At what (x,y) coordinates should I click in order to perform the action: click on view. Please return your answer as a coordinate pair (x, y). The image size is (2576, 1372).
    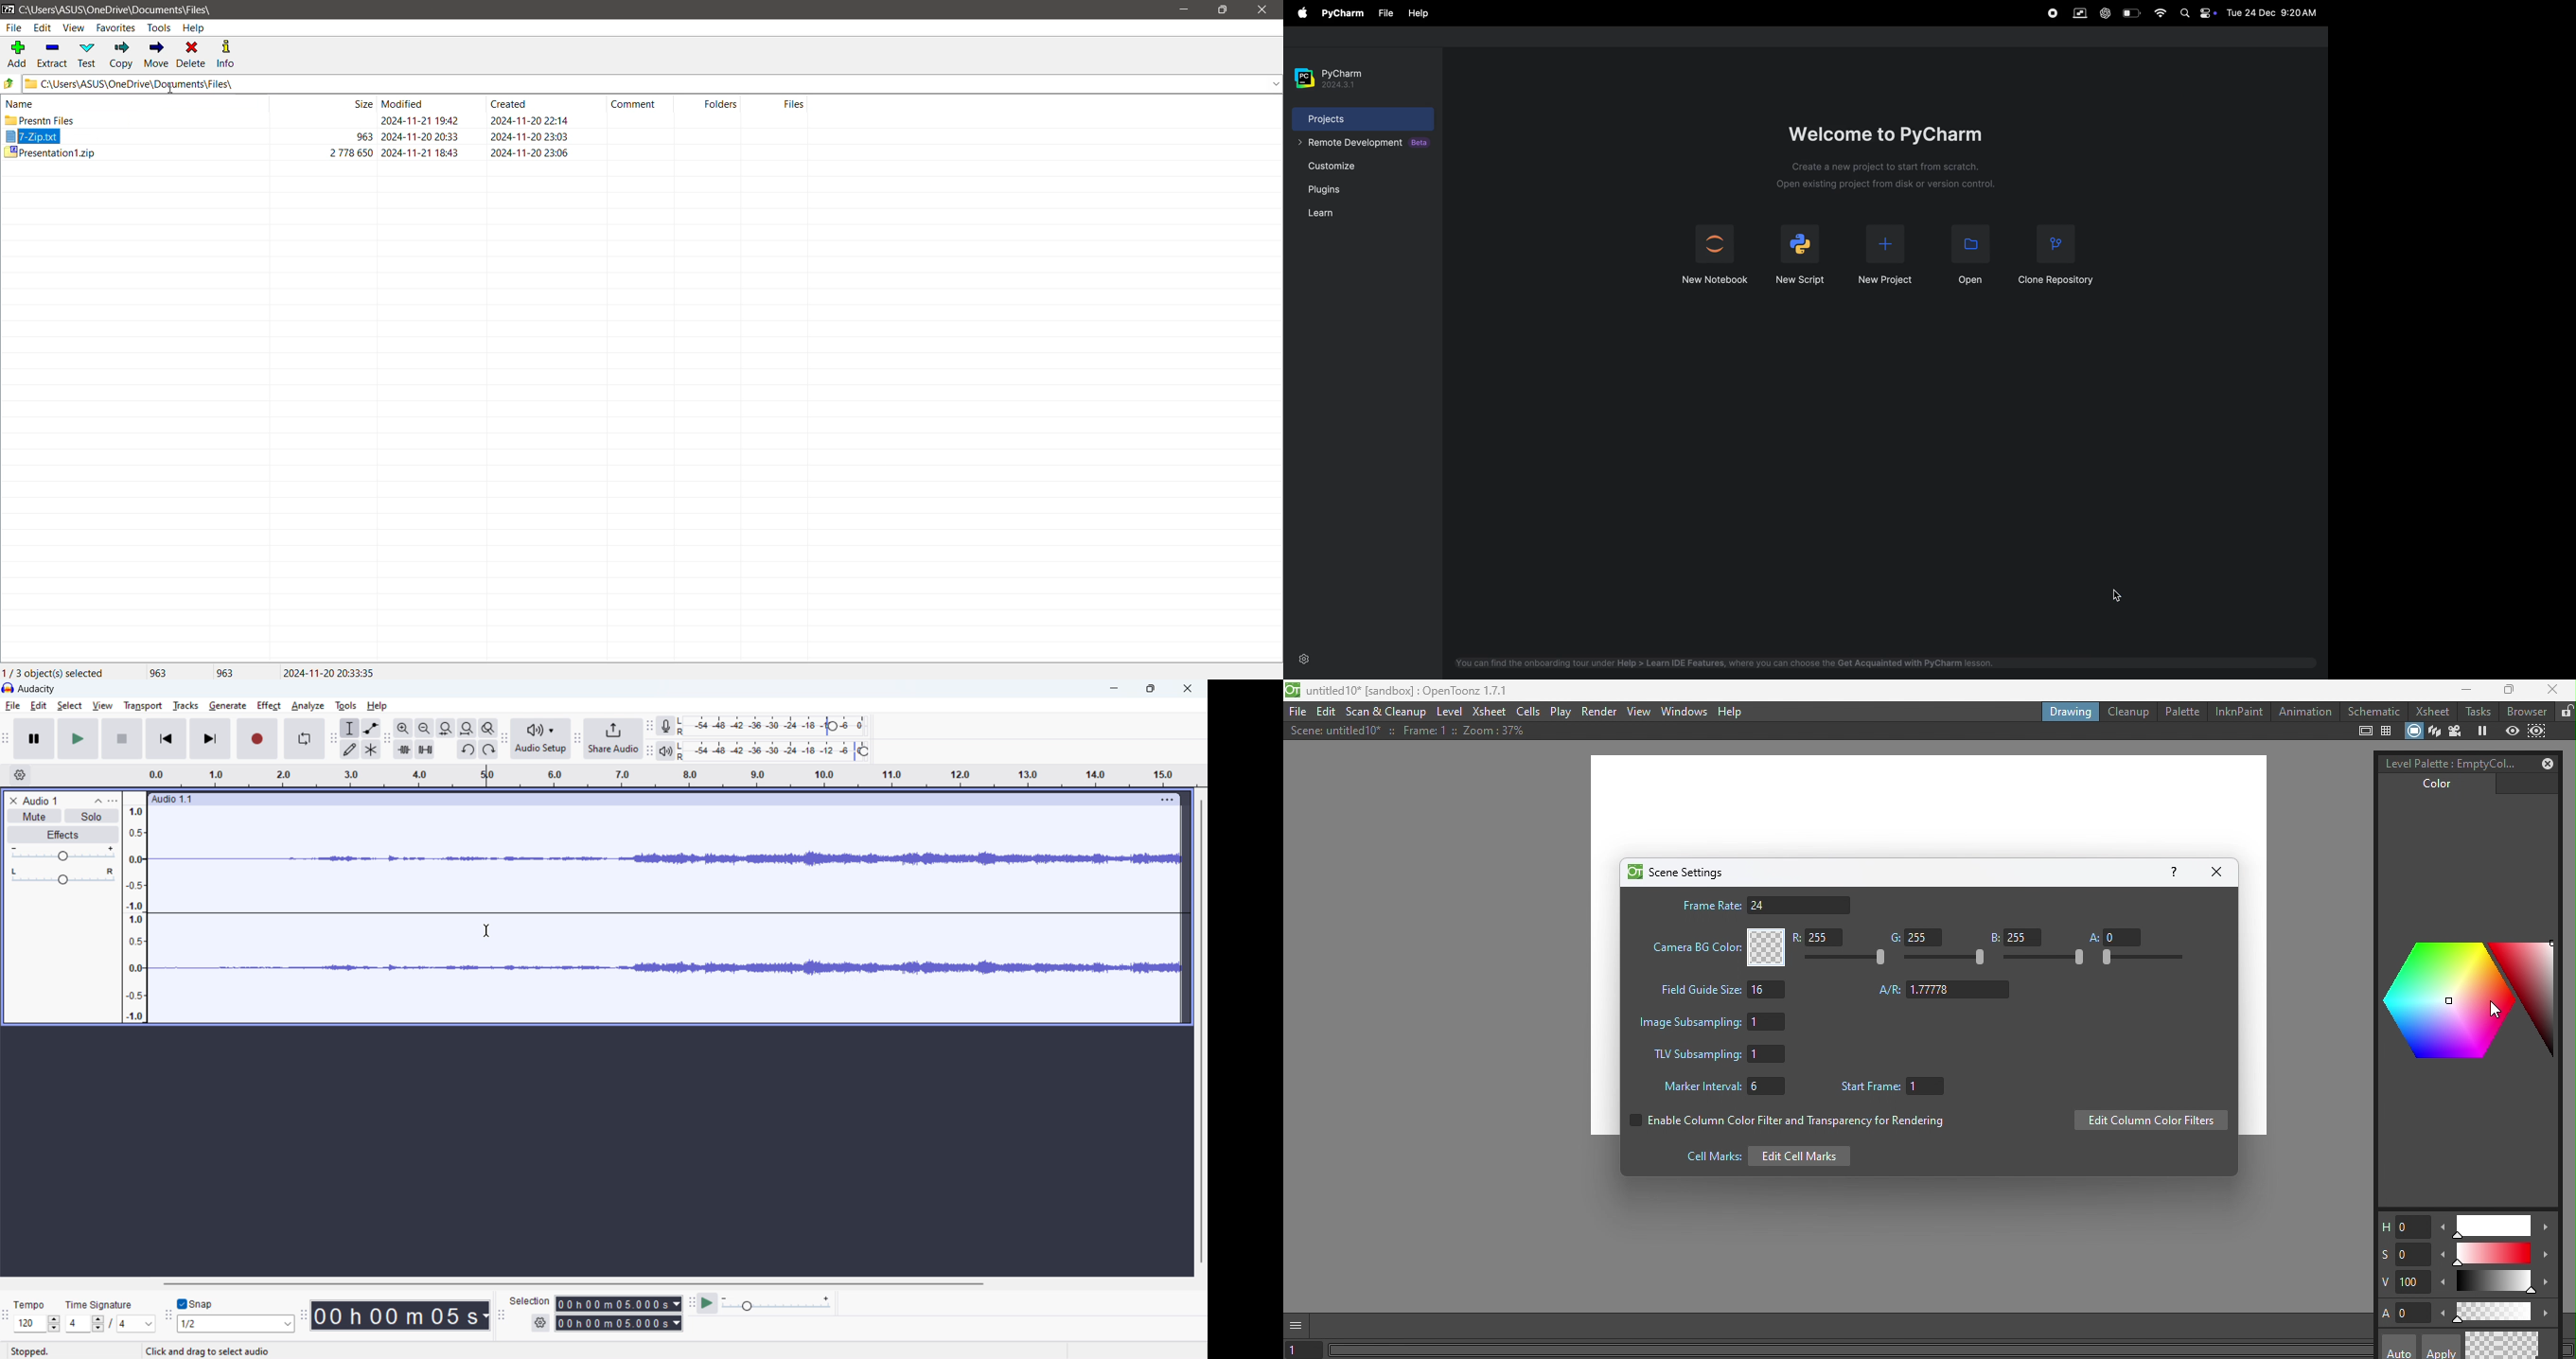
    Looking at the image, I should click on (103, 705).